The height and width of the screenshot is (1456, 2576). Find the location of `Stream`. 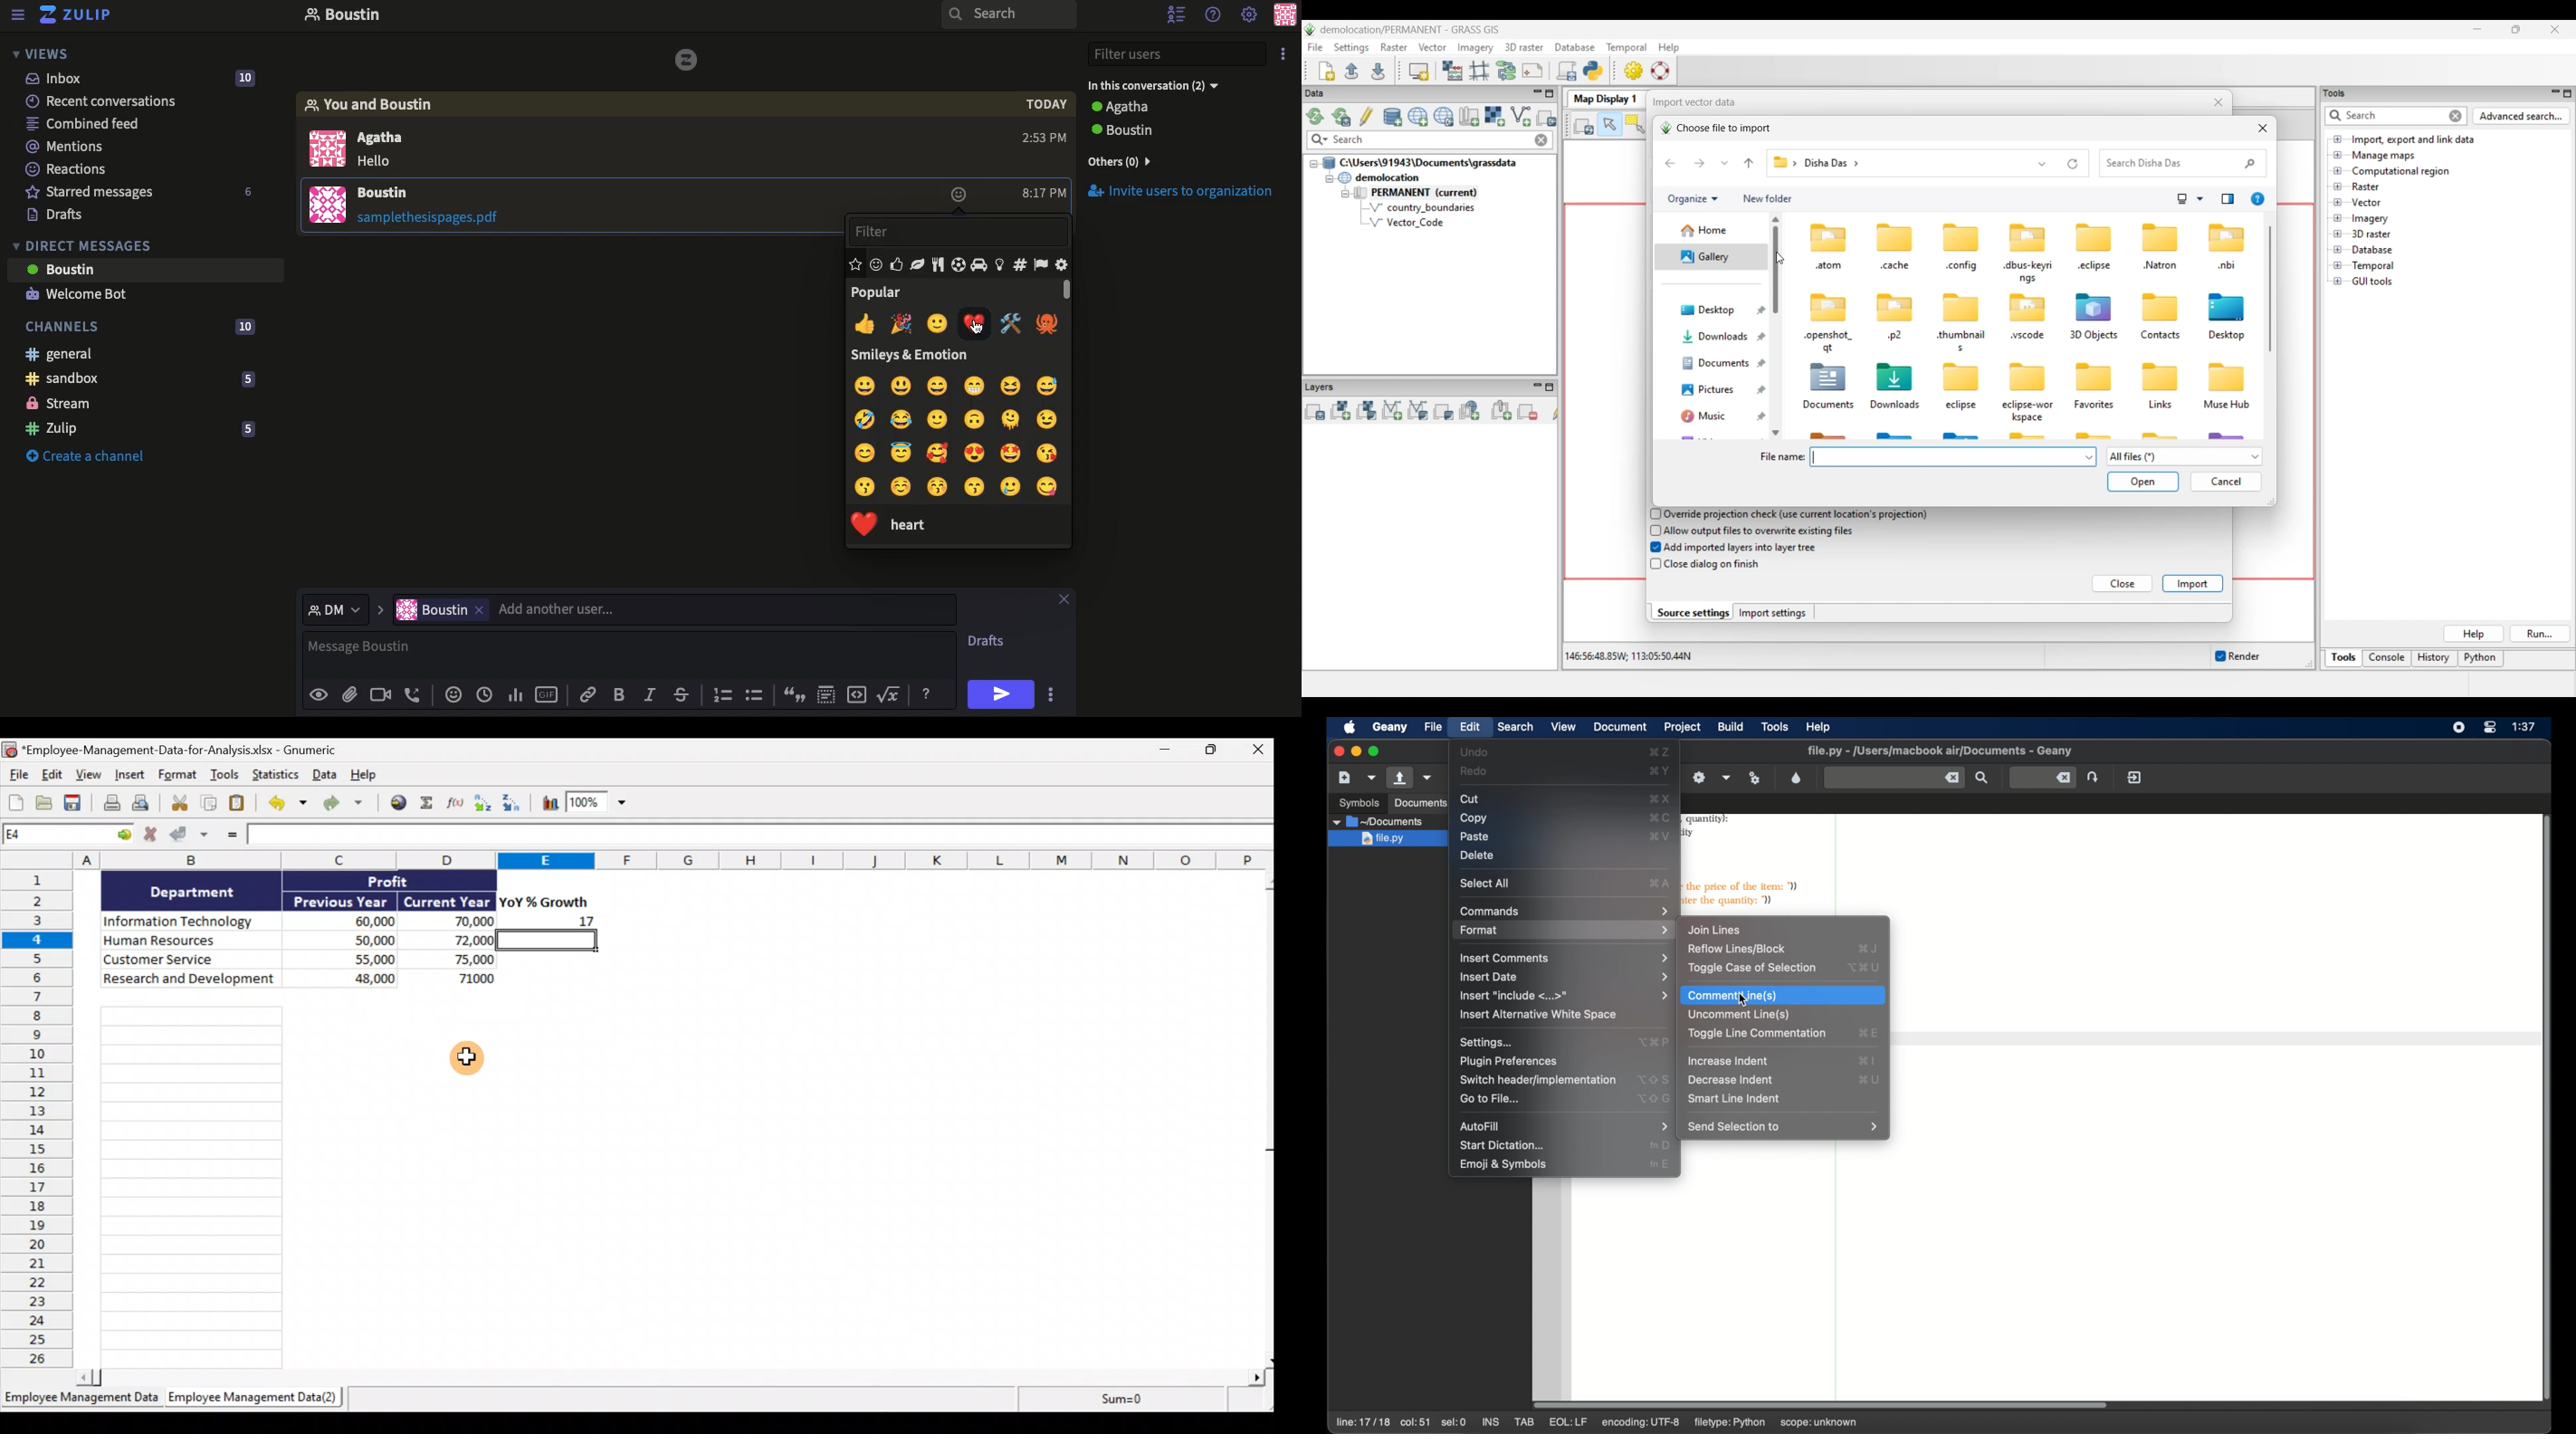

Stream is located at coordinates (60, 403).